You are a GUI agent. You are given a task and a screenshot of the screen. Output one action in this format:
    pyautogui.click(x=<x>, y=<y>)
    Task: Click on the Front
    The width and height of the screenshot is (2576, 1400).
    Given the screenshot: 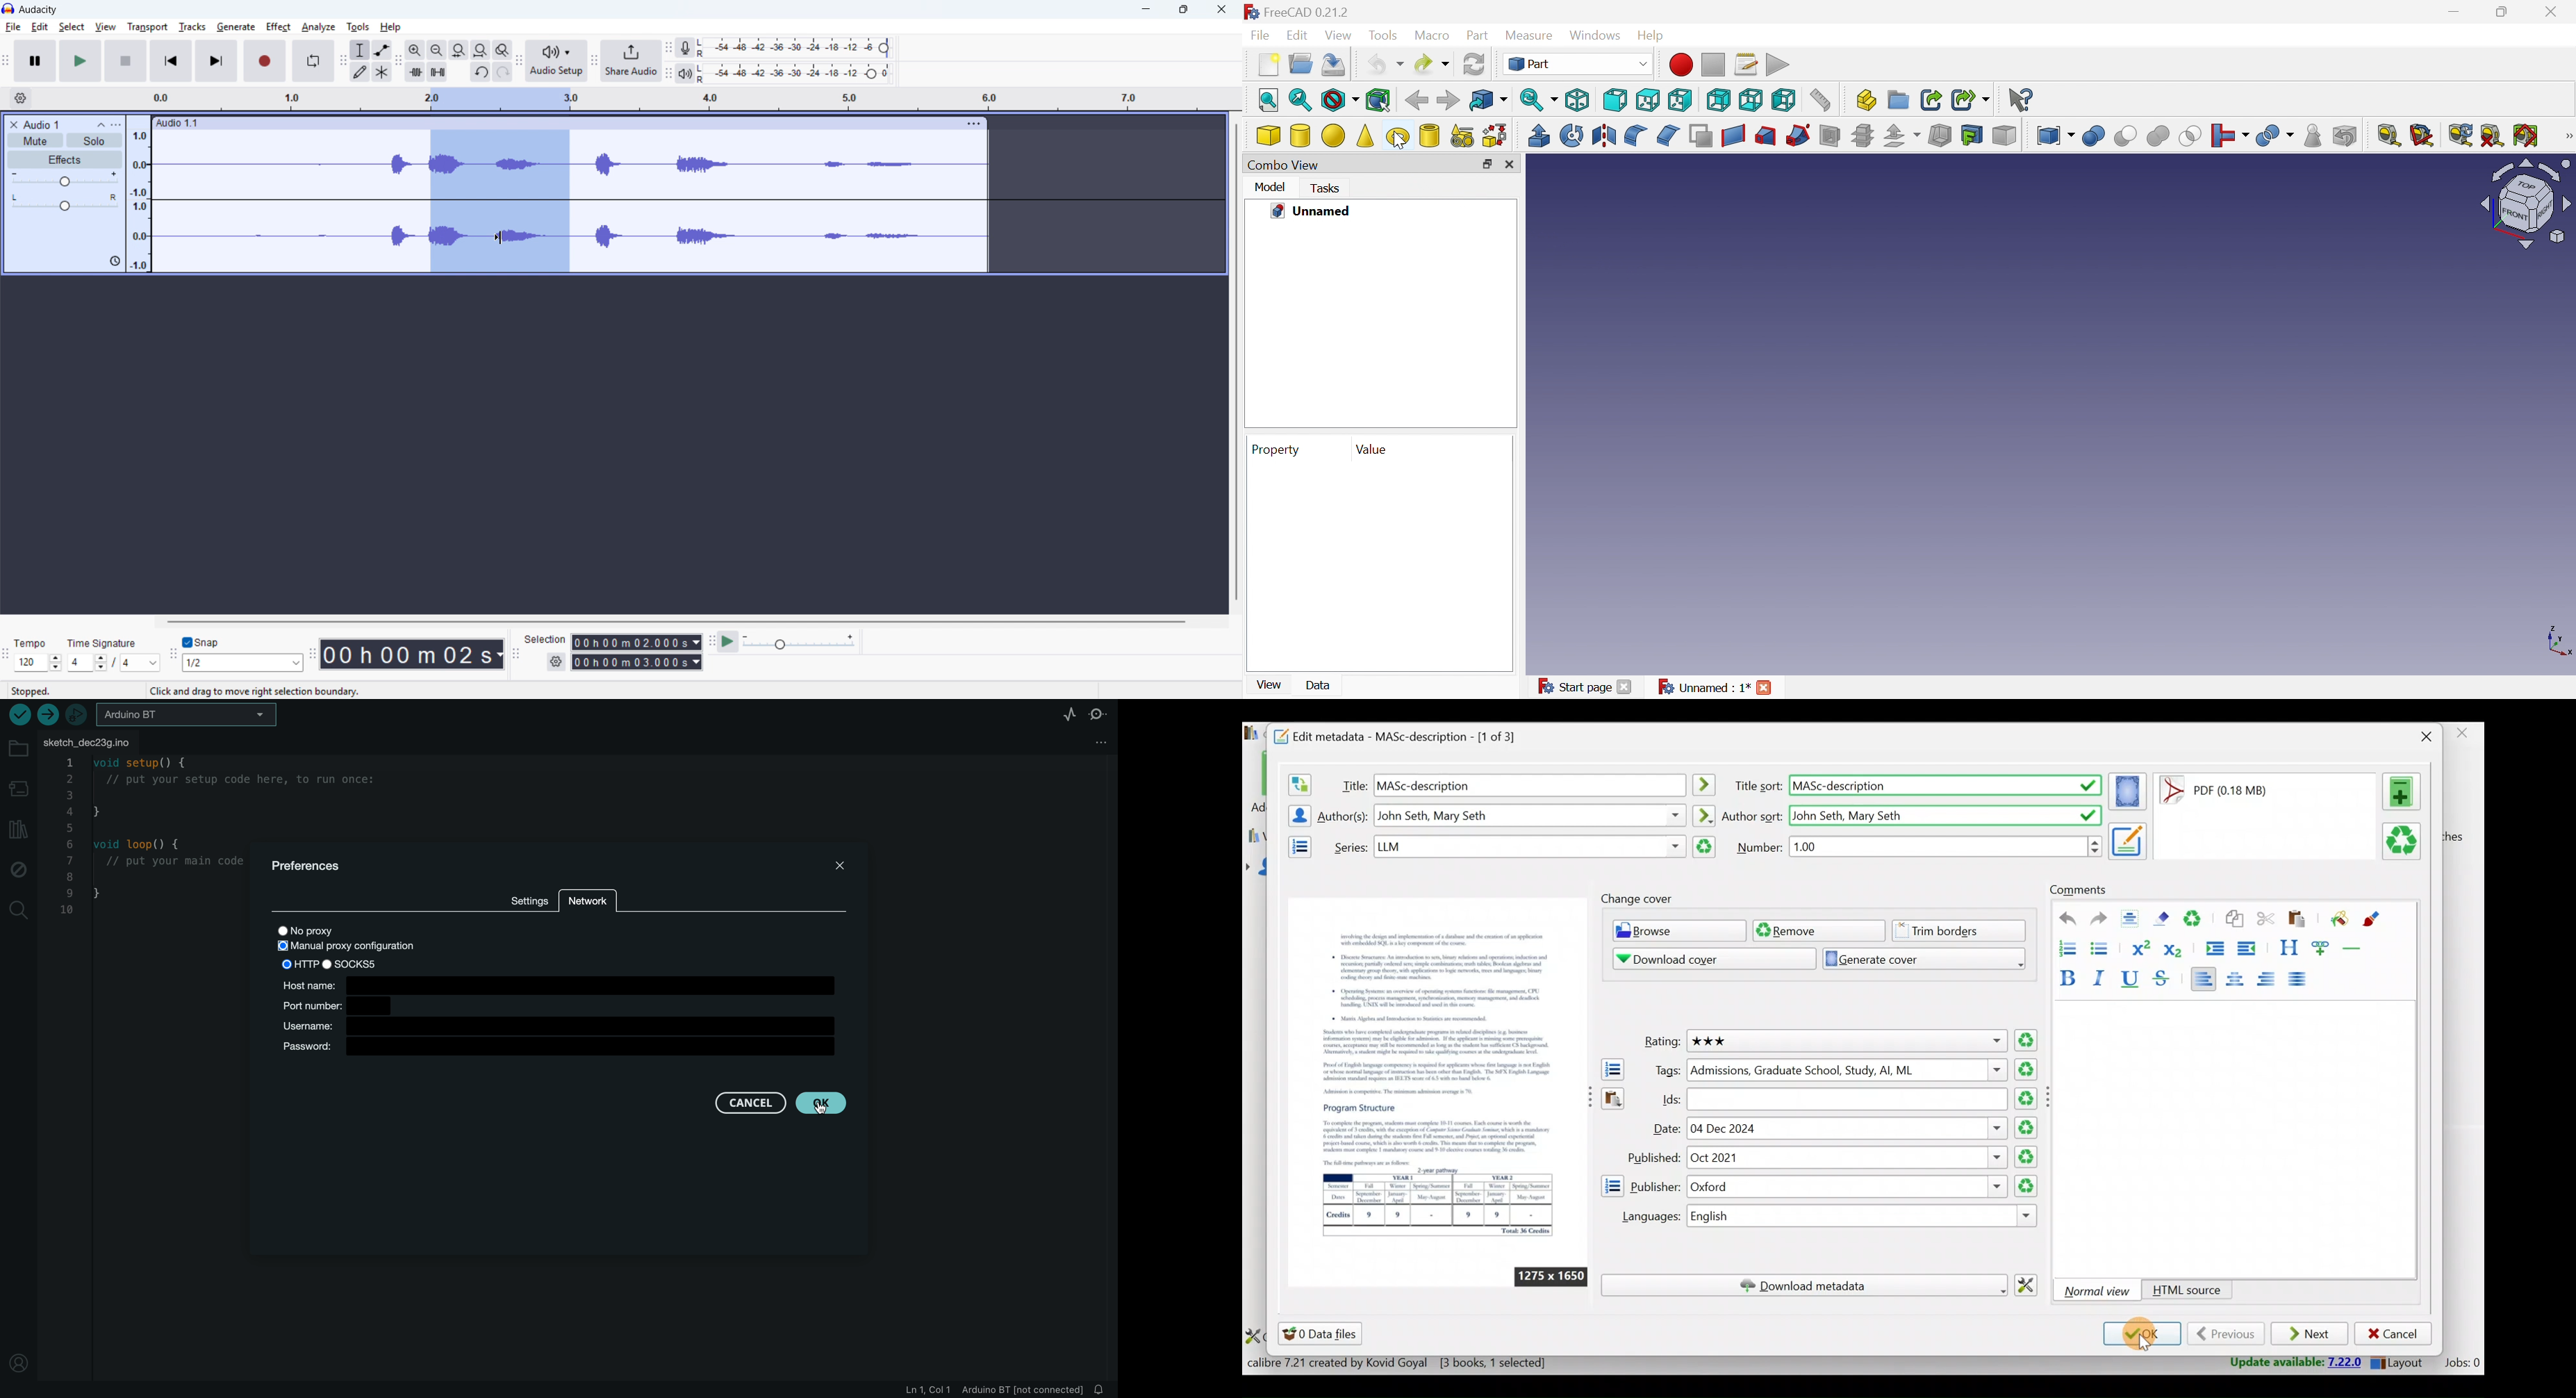 What is the action you would take?
    pyautogui.click(x=1616, y=100)
    